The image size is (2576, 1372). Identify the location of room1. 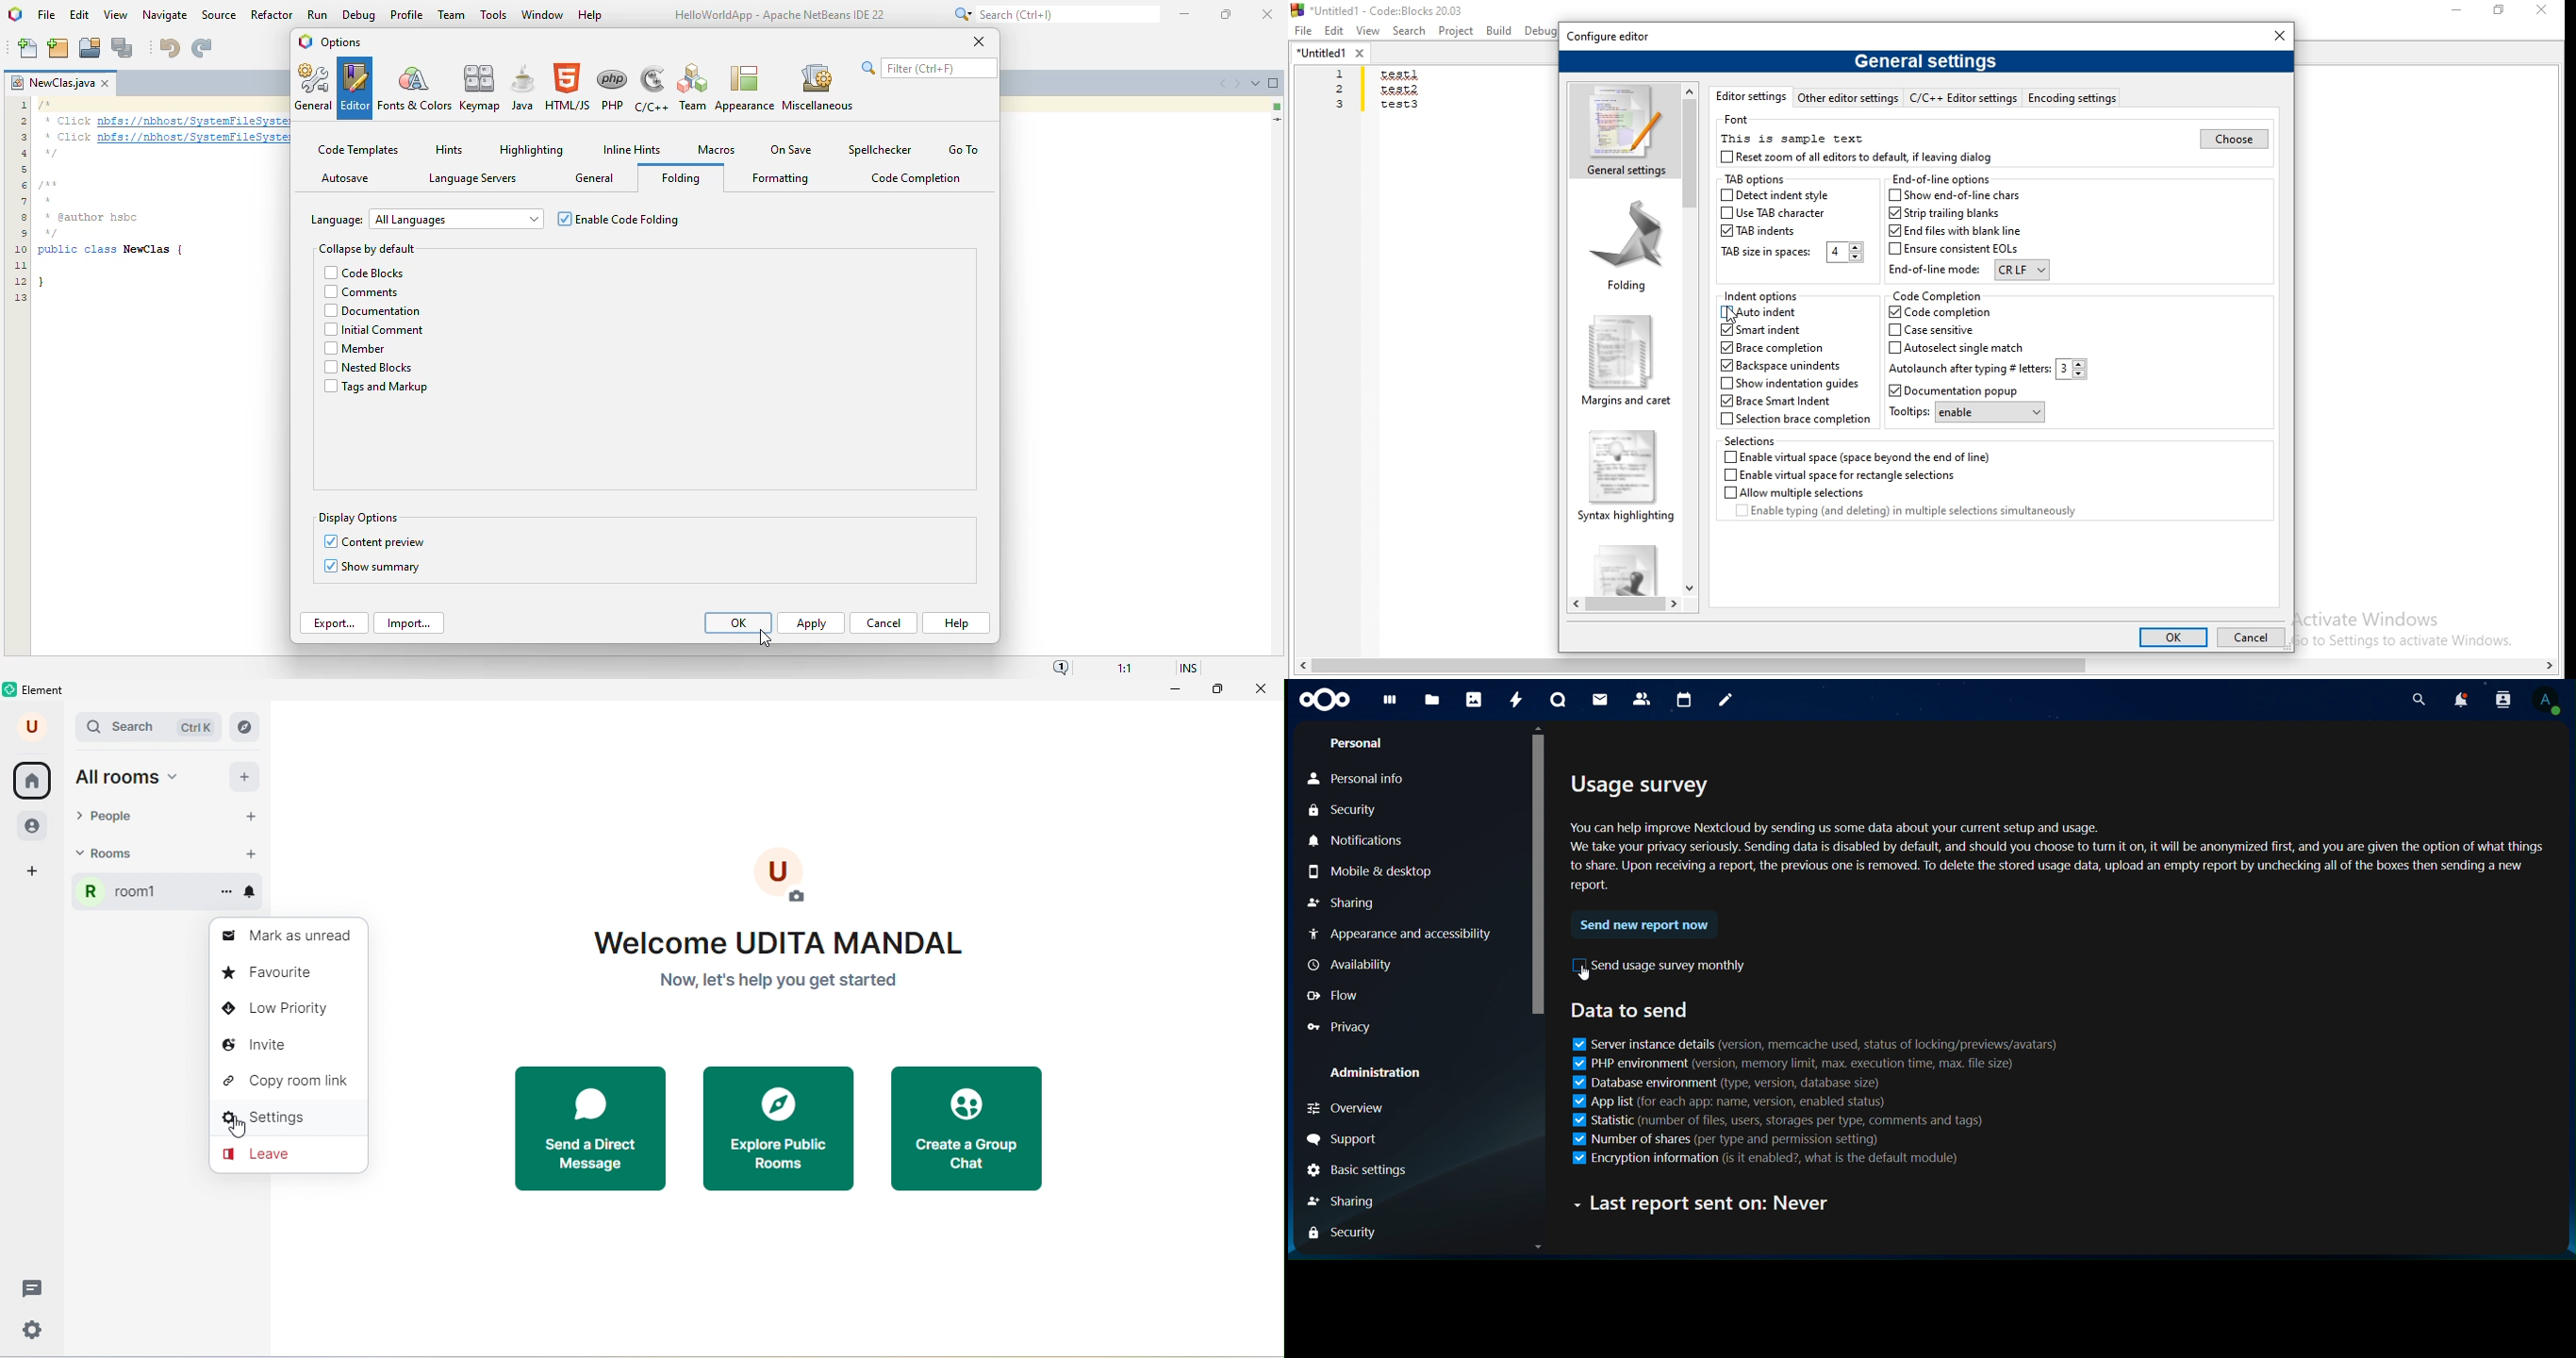
(131, 896).